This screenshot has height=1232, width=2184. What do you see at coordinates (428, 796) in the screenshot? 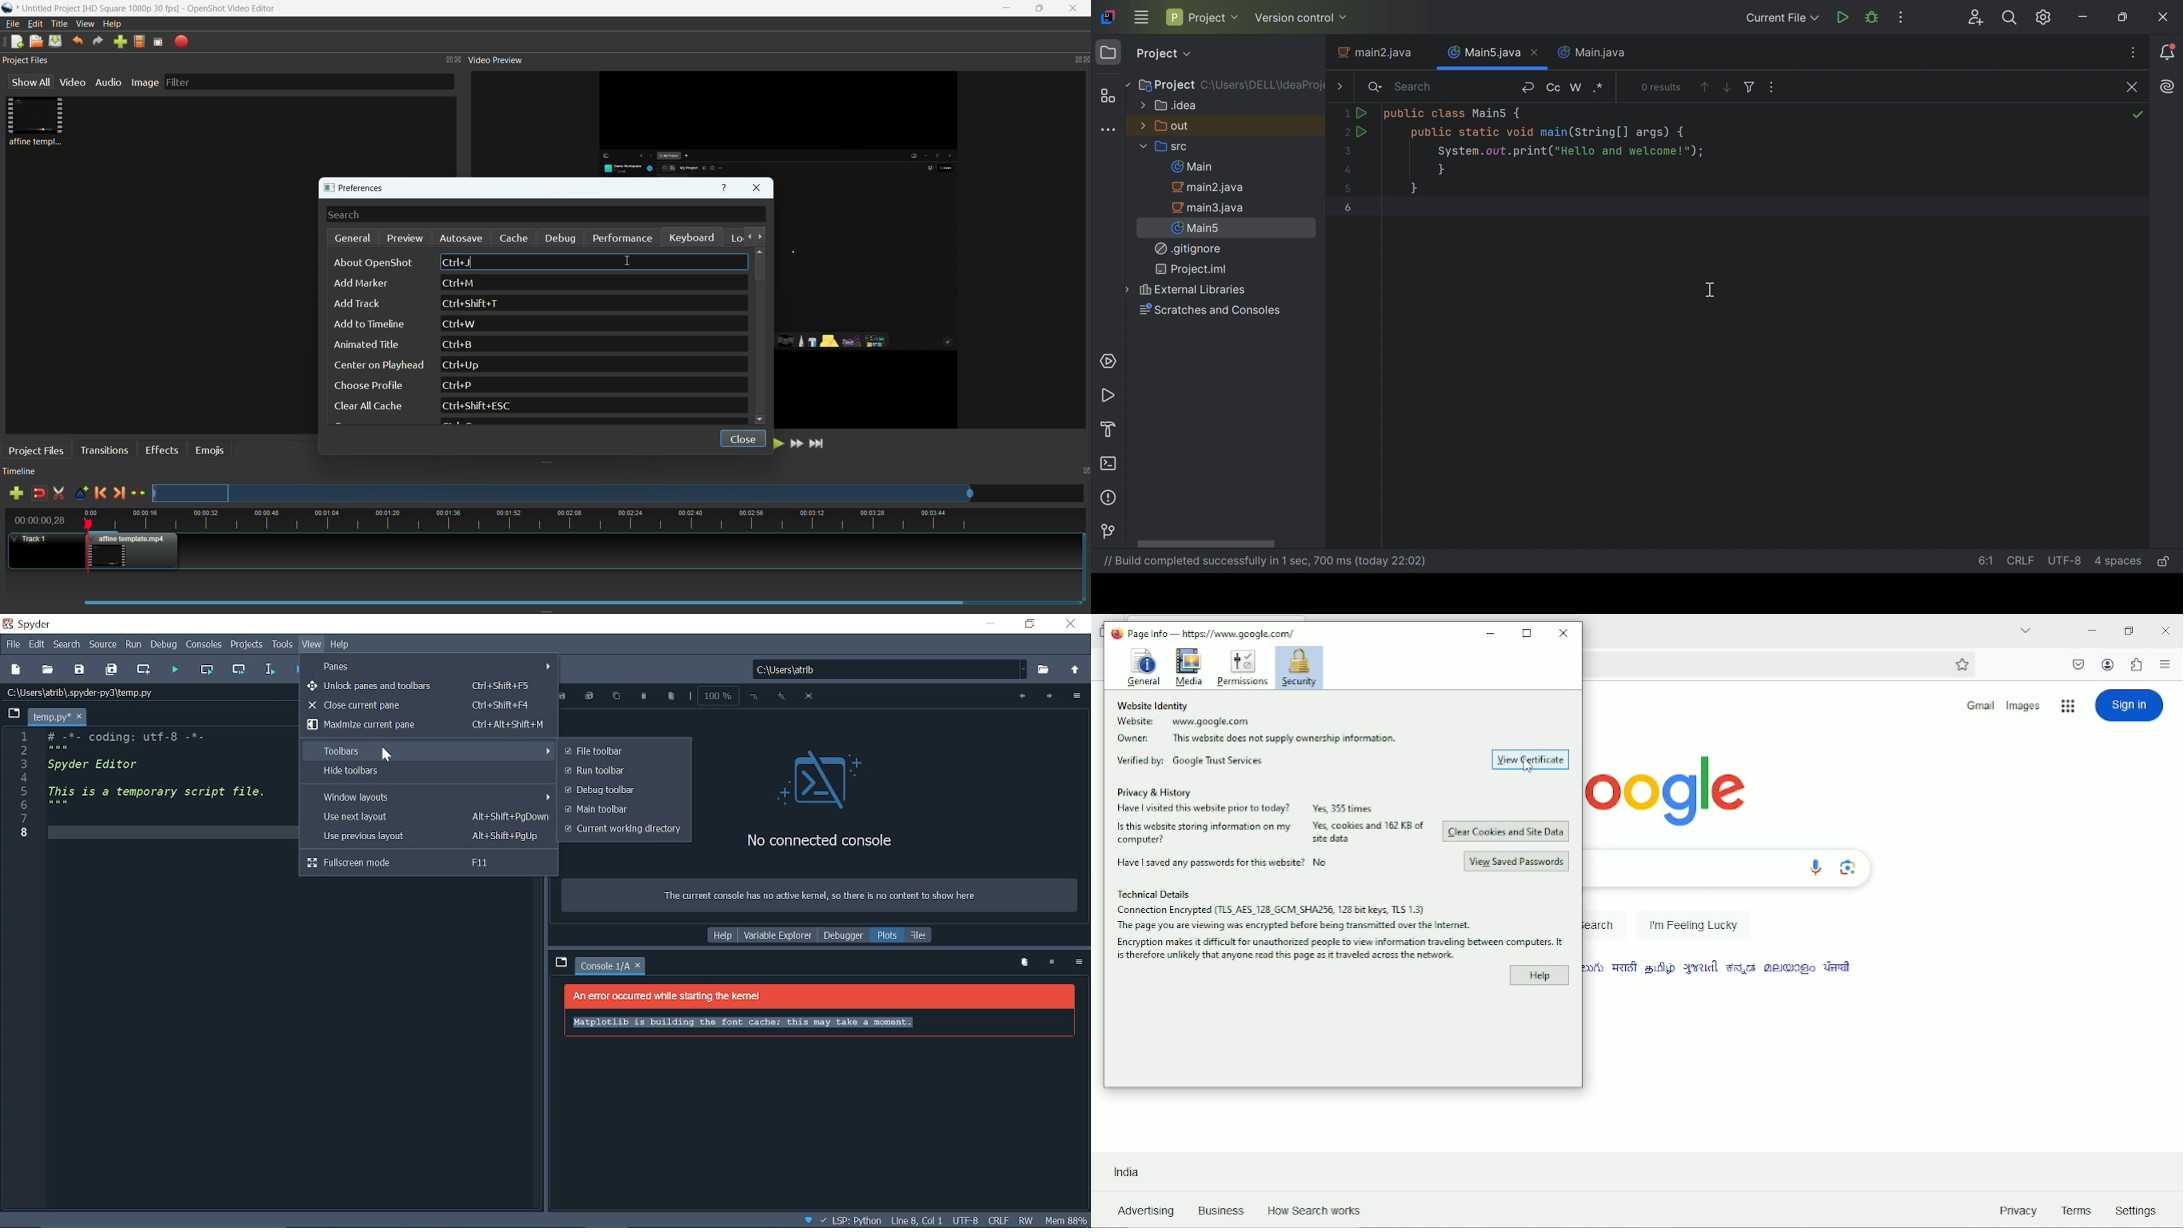
I see `Window layouts` at bounding box center [428, 796].